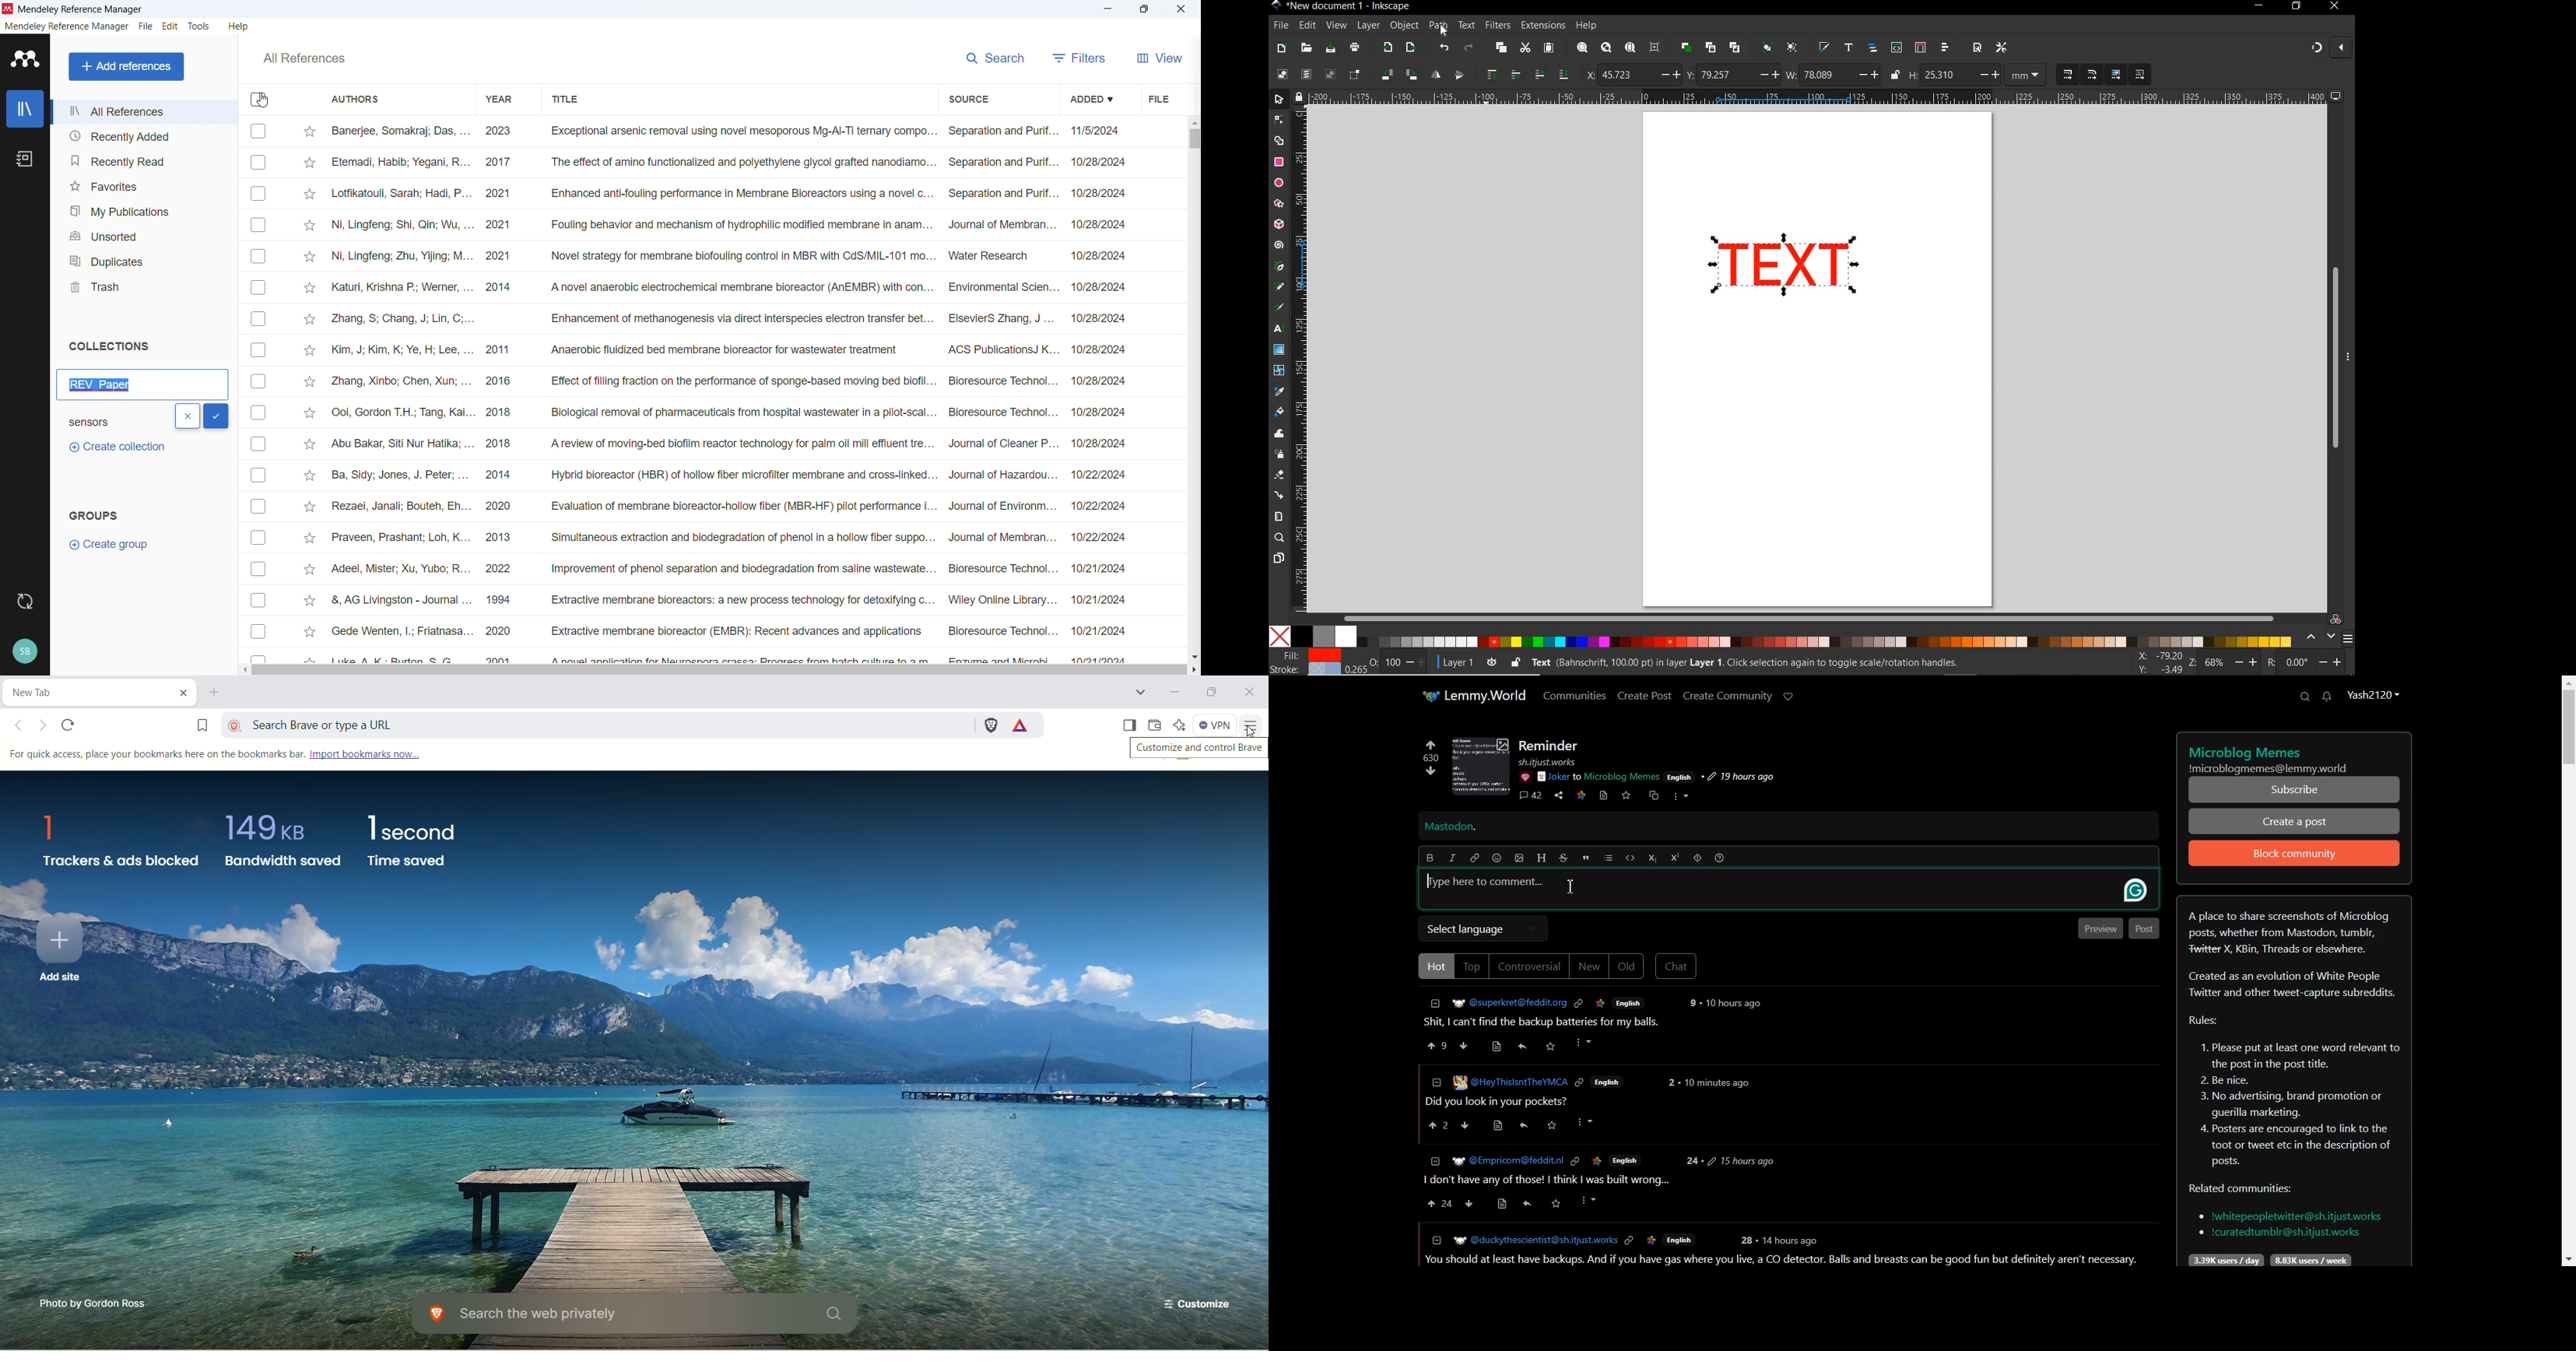 This screenshot has height=1372, width=2576. I want to click on Vertical scroll bar, so click(2568, 971).